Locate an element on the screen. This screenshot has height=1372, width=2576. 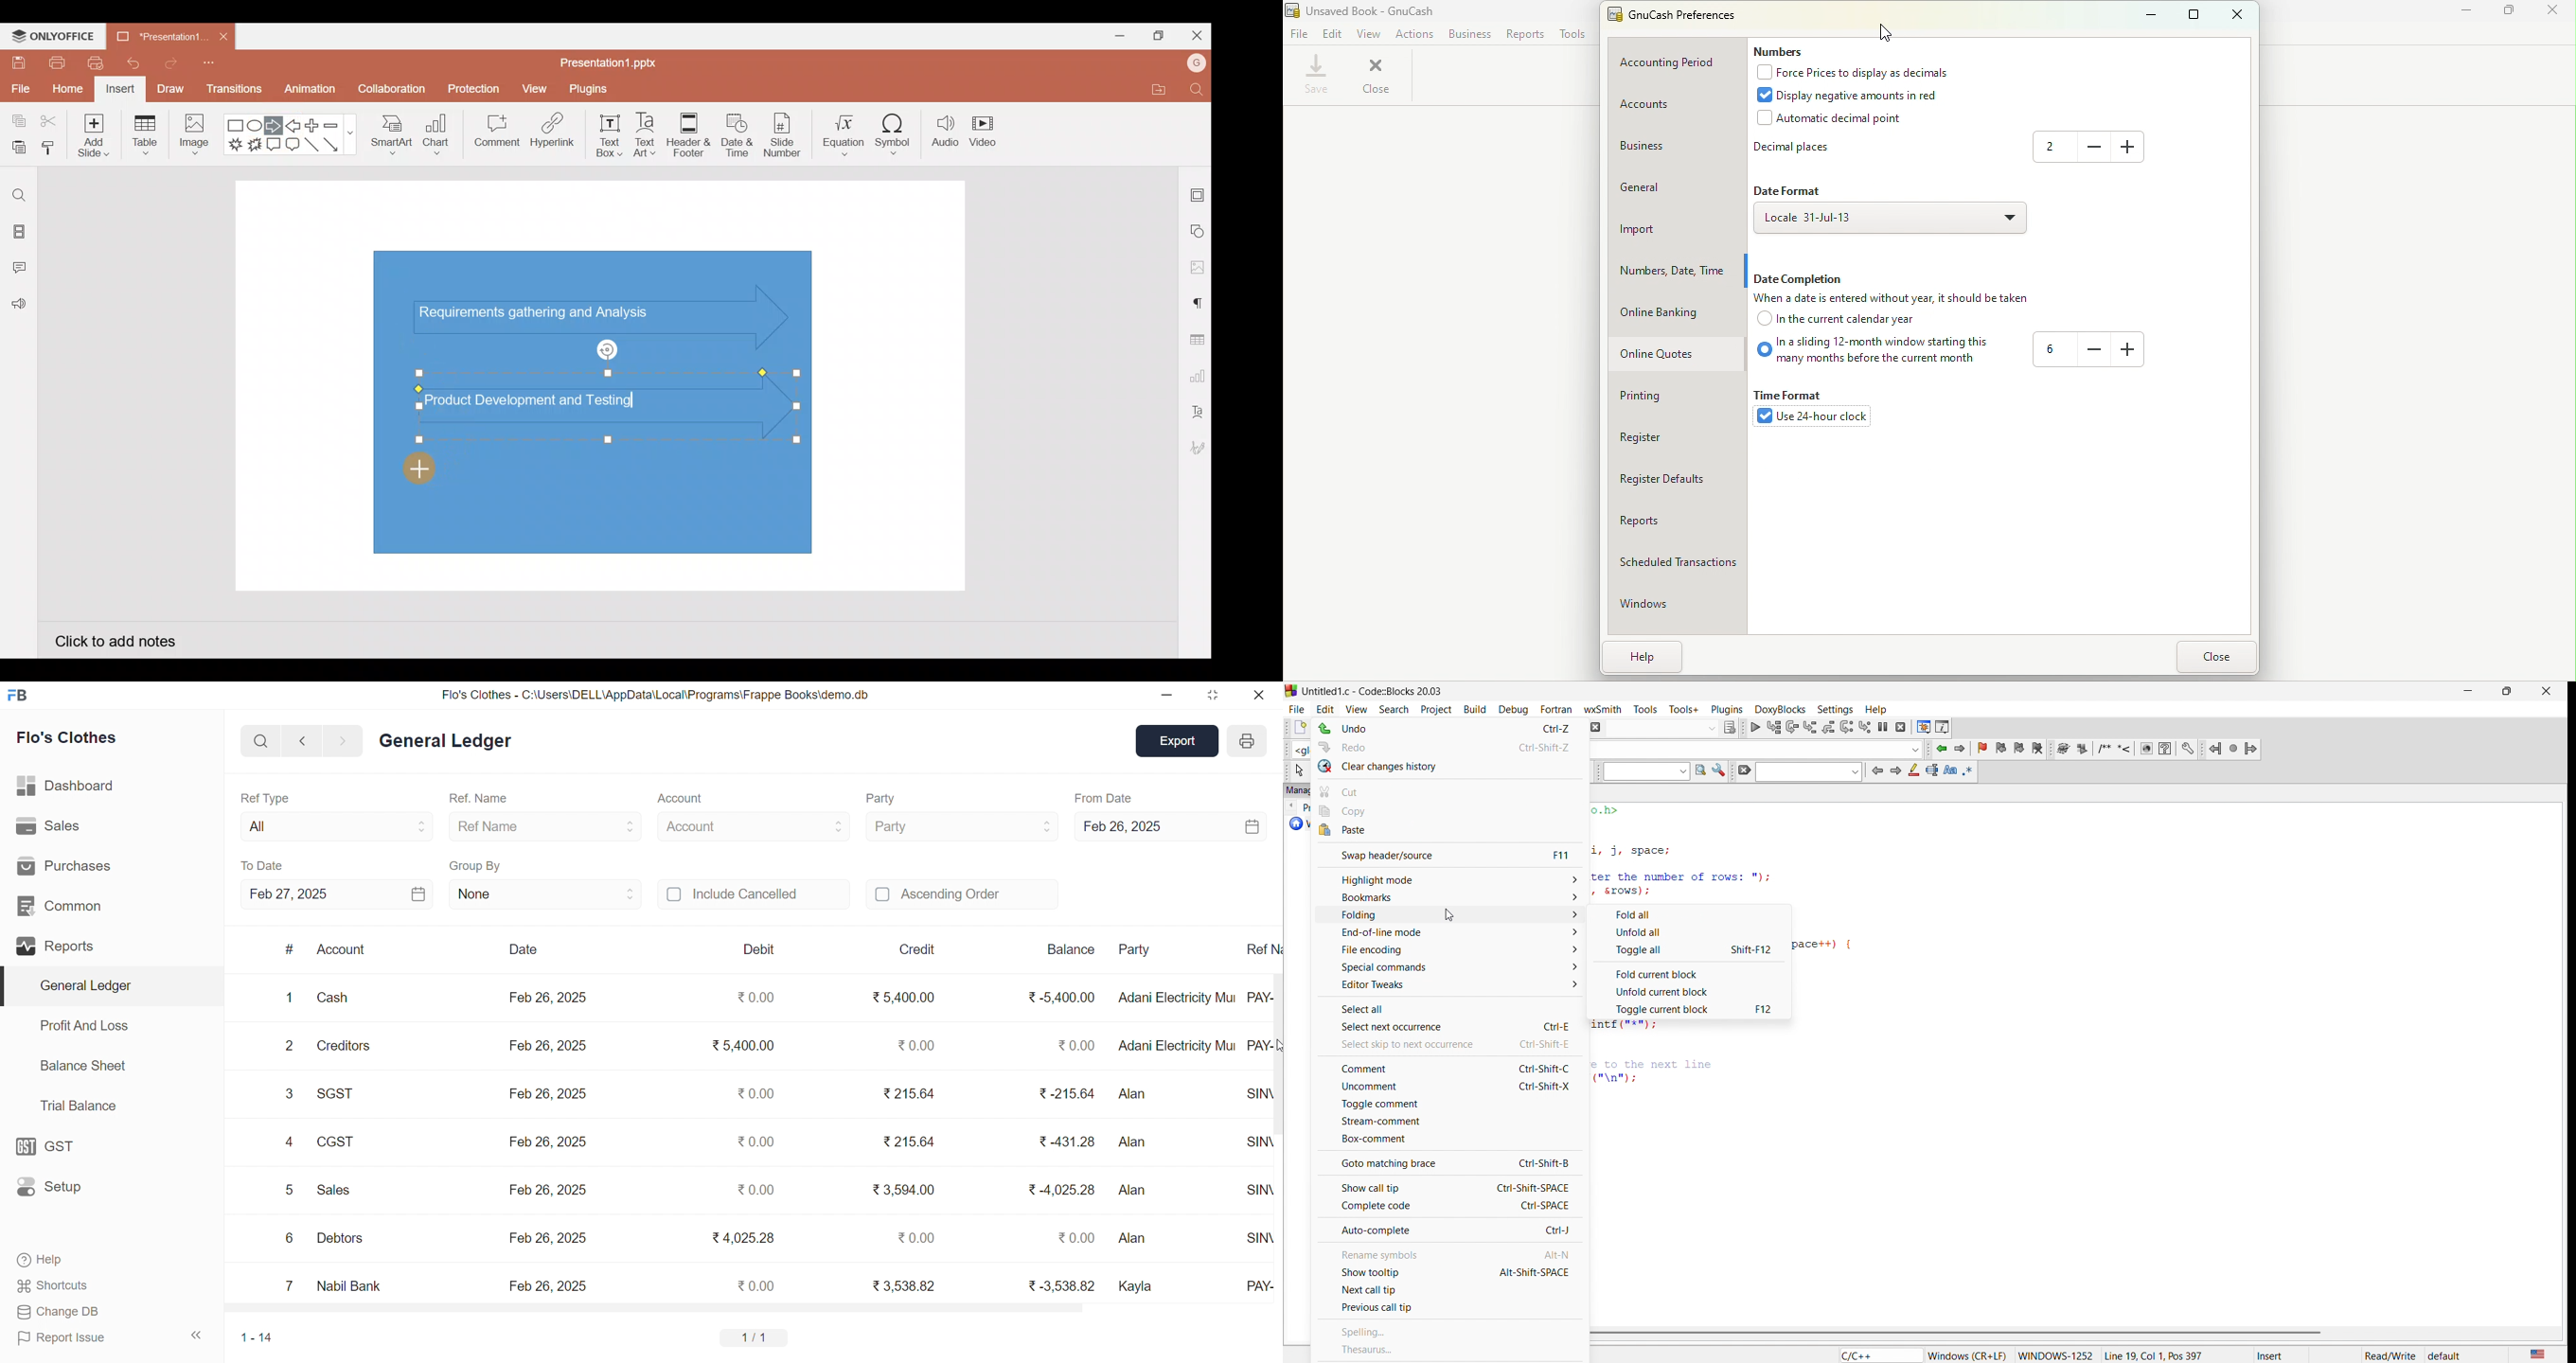
None is located at coordinates (545, 893).